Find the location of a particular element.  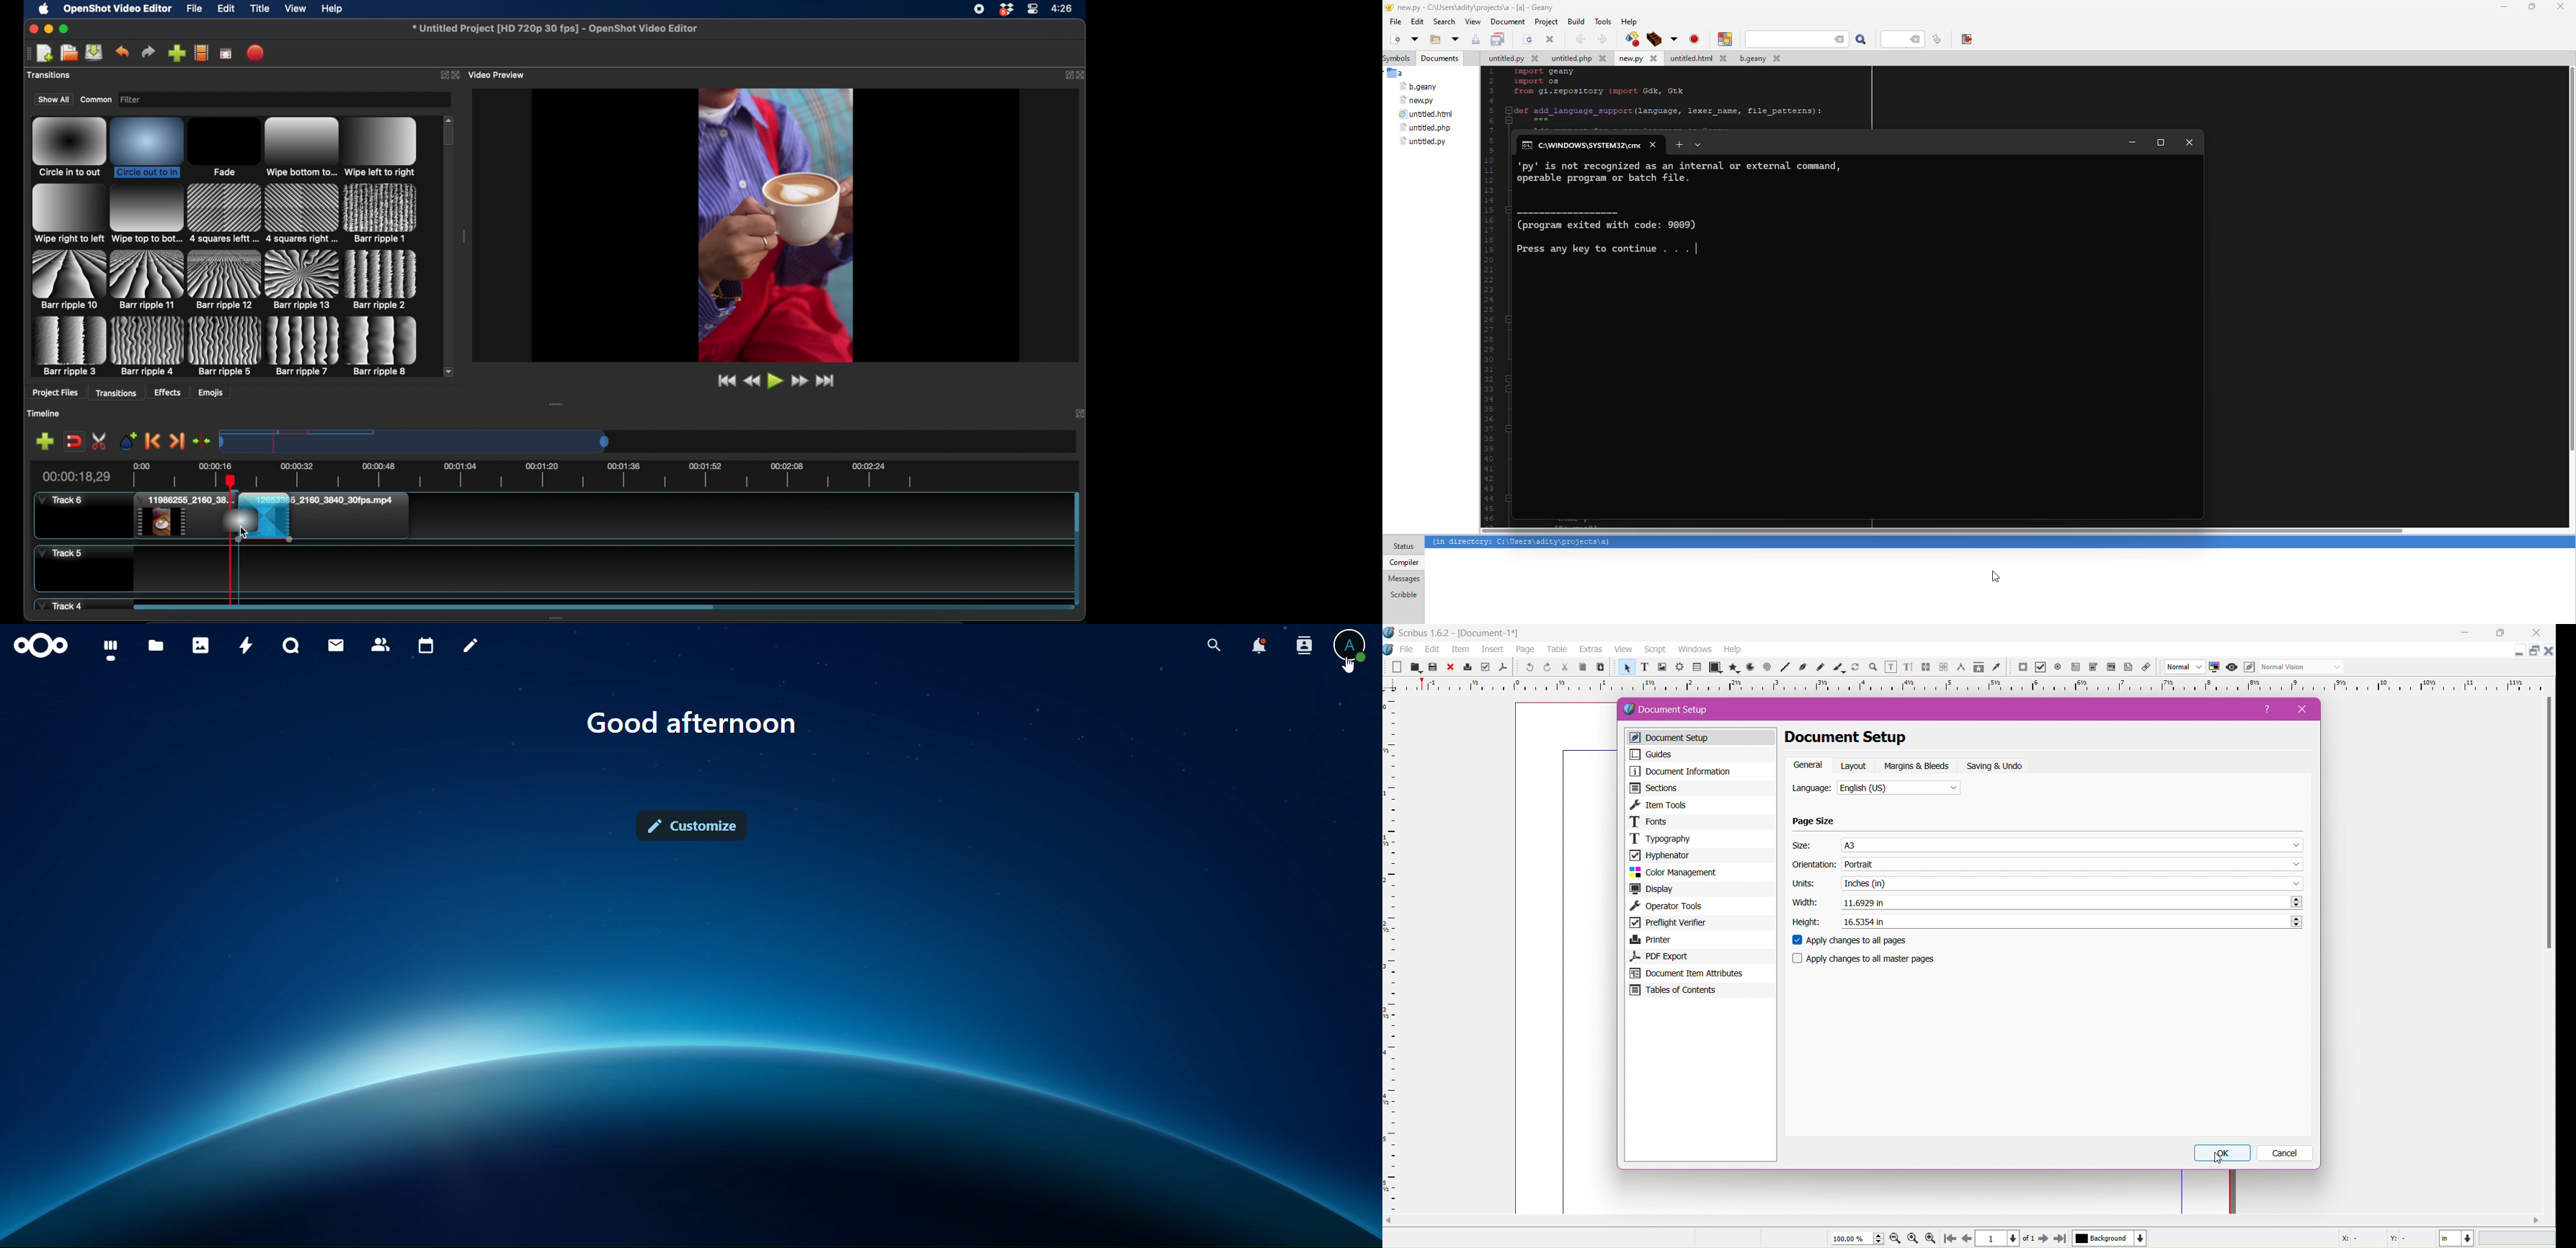

go to start page is located at coordinates (1948, 1239).